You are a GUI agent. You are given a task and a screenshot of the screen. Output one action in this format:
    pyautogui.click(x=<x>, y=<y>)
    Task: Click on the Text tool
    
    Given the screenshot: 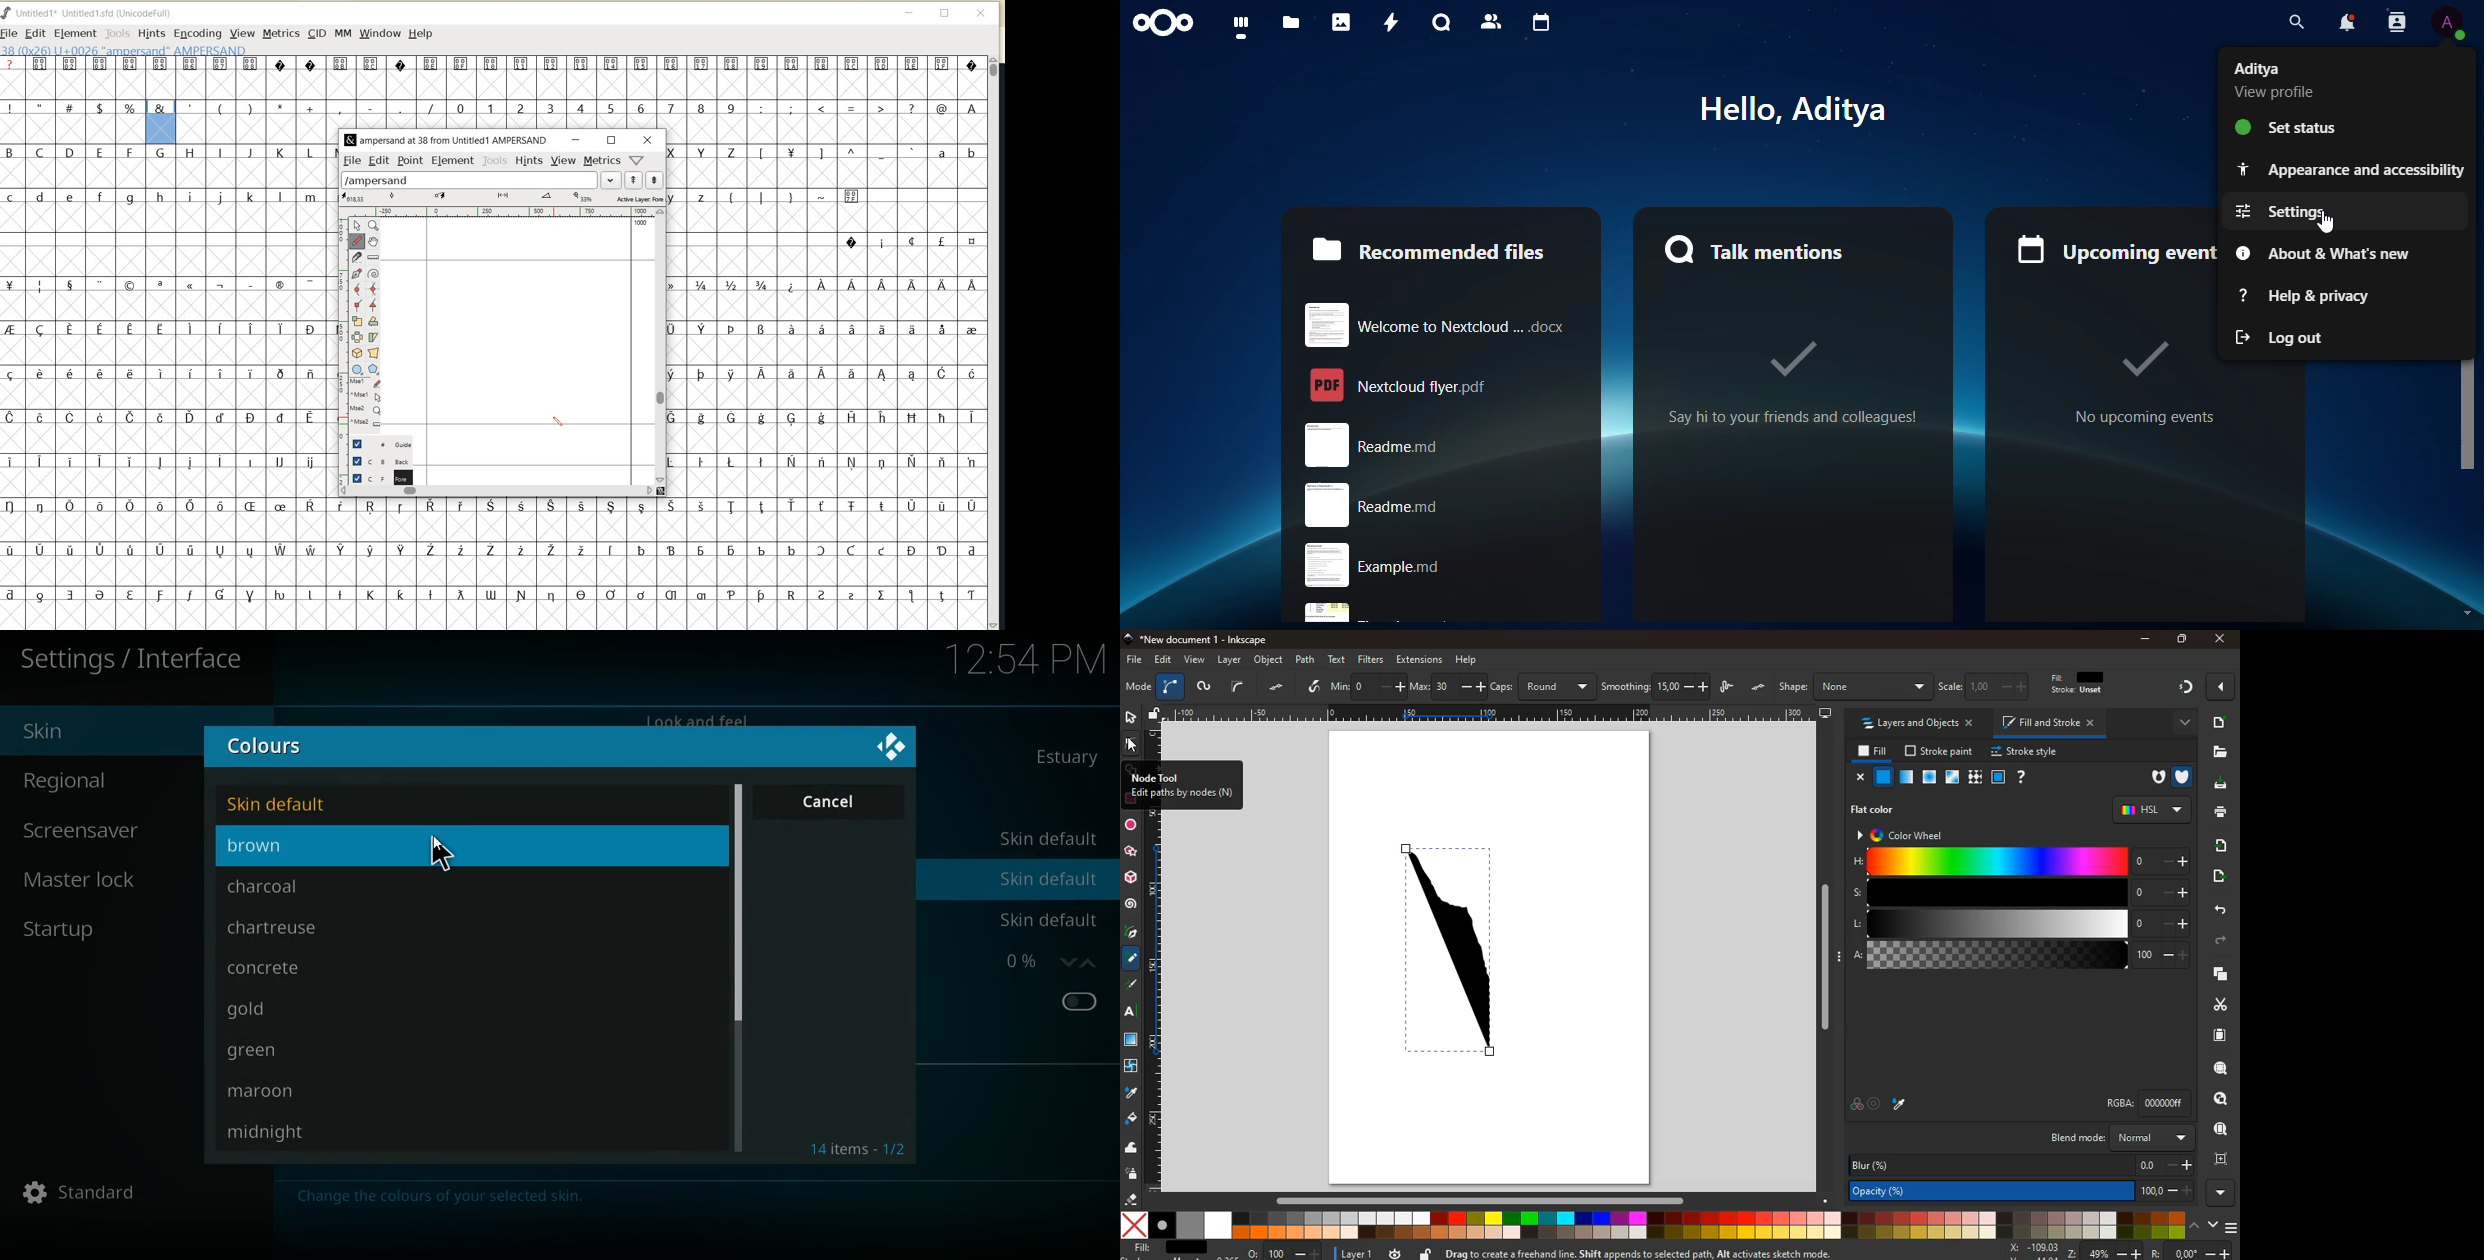 What is the action you would take?
    pyautogui.click(x=1135, y=1011)
    